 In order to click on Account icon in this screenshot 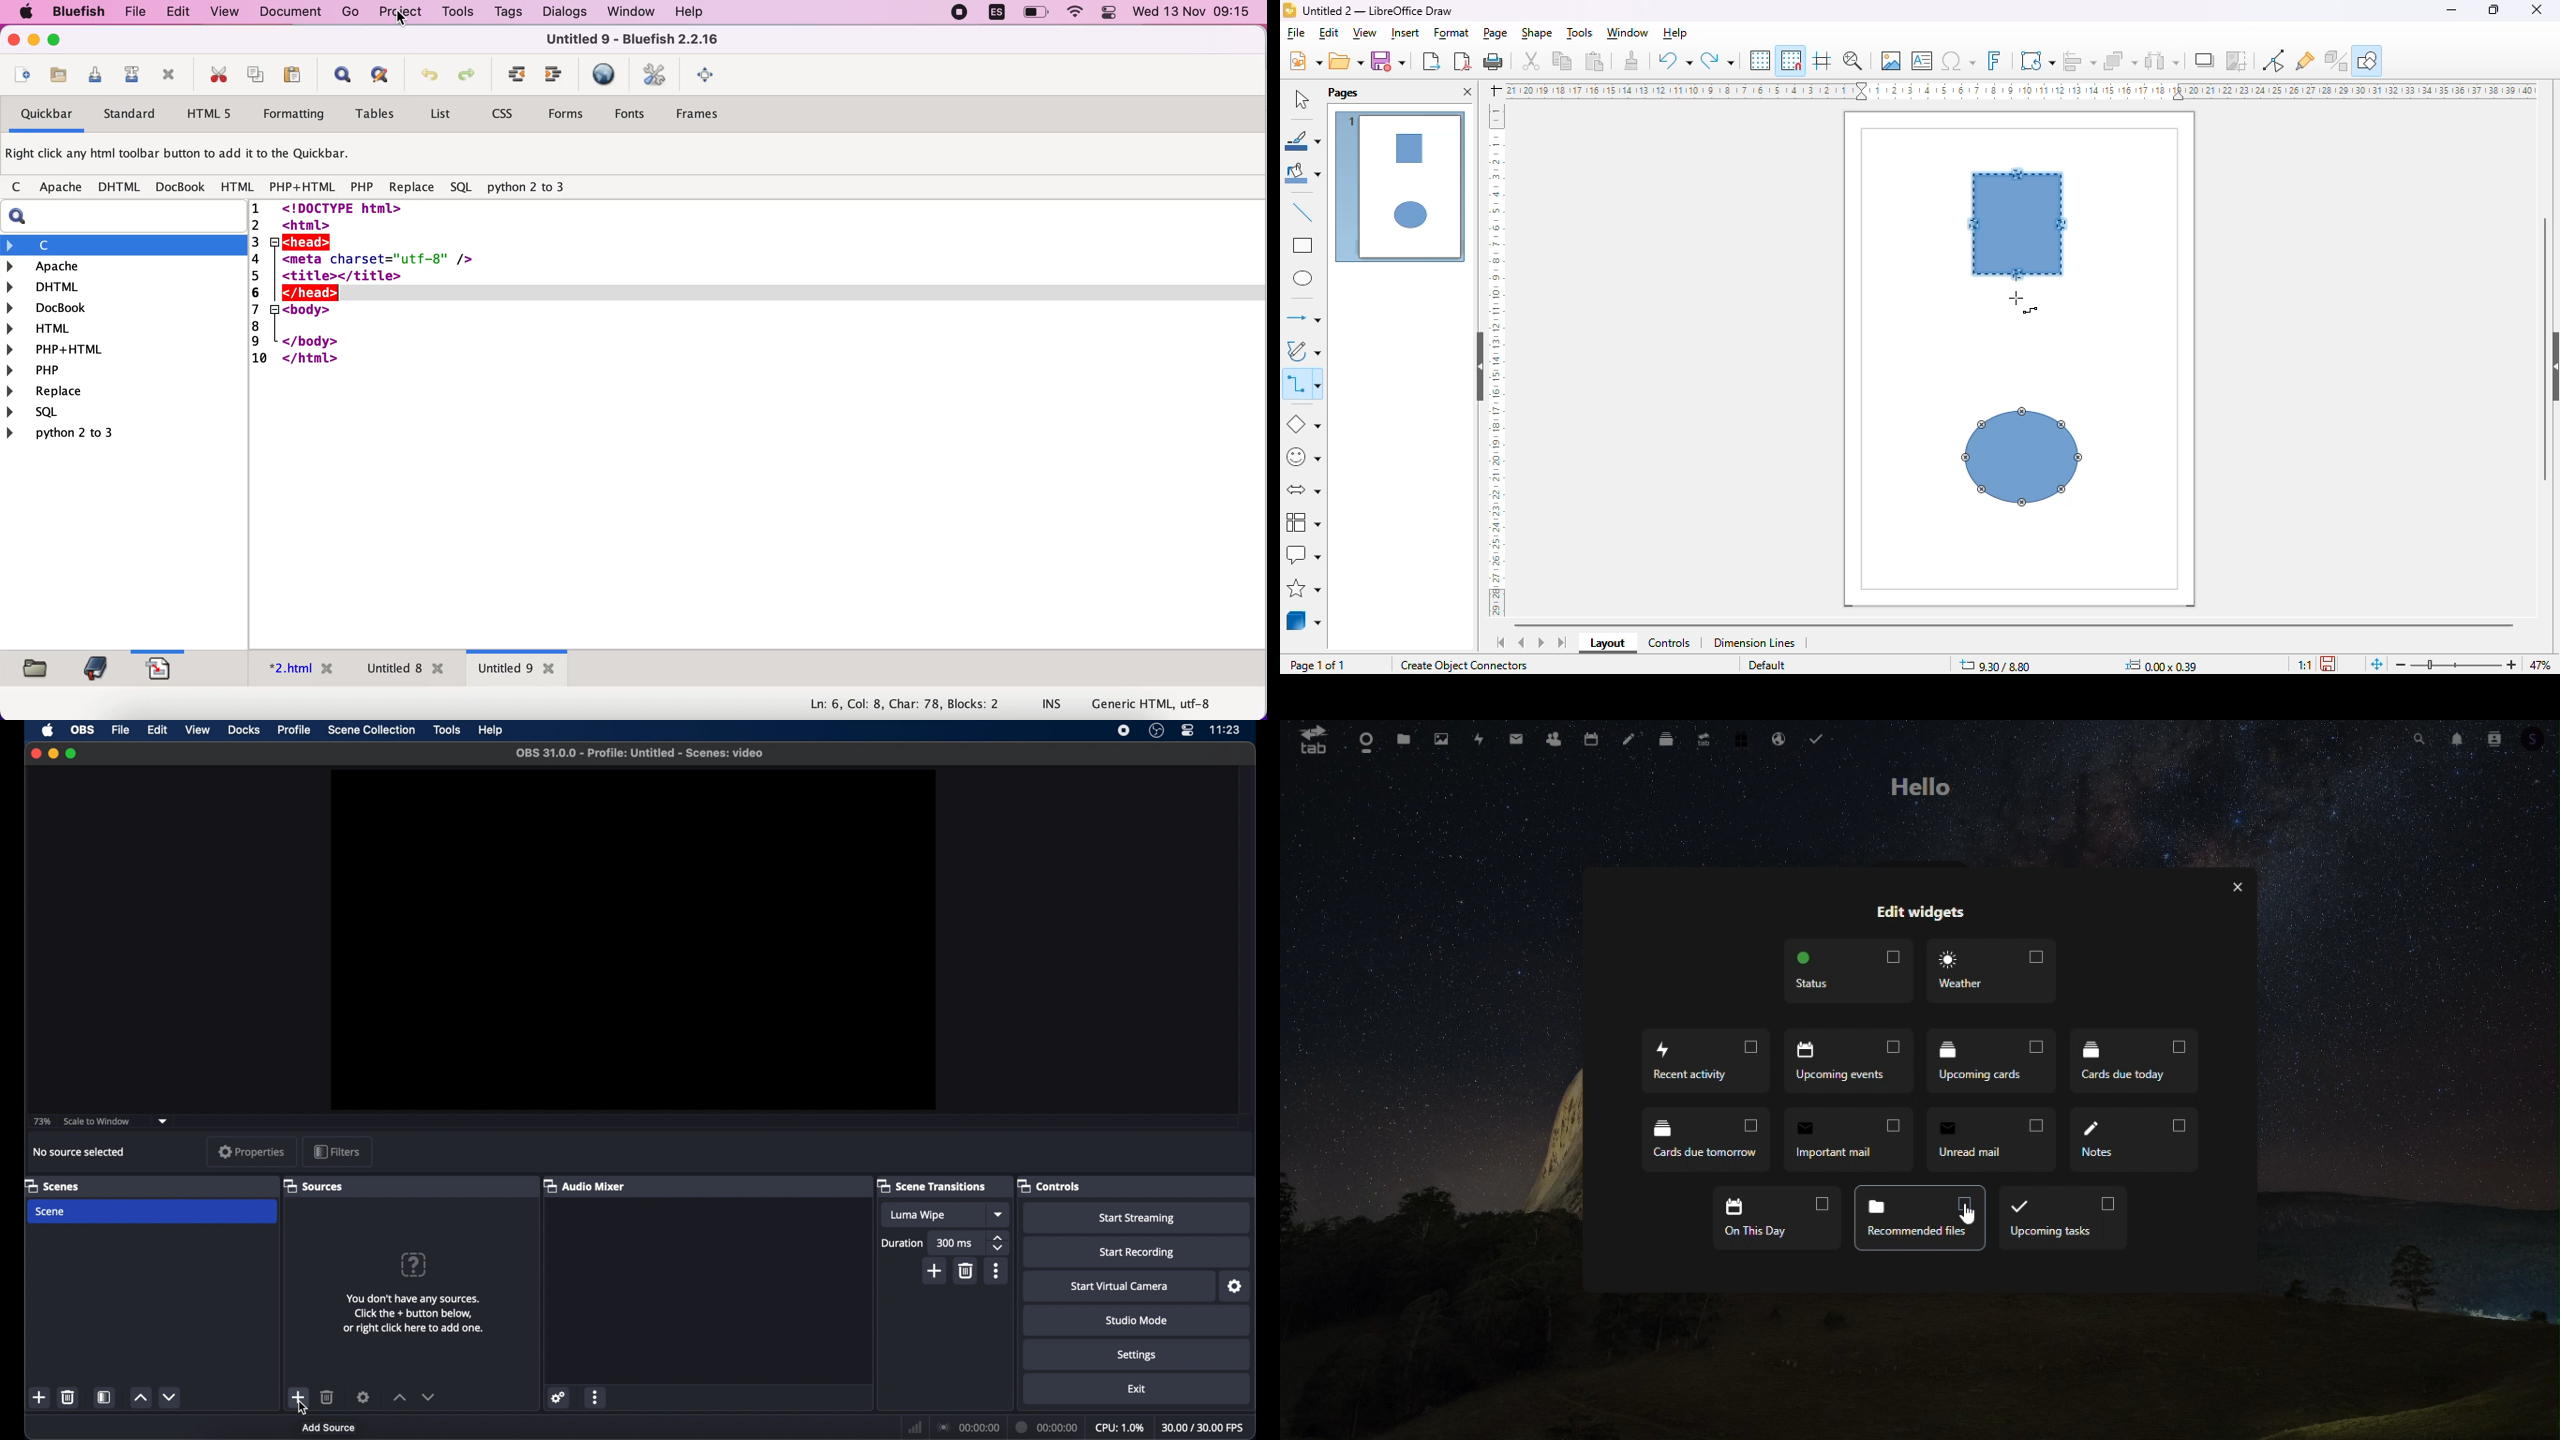, I will do `click(2535, 739)`.